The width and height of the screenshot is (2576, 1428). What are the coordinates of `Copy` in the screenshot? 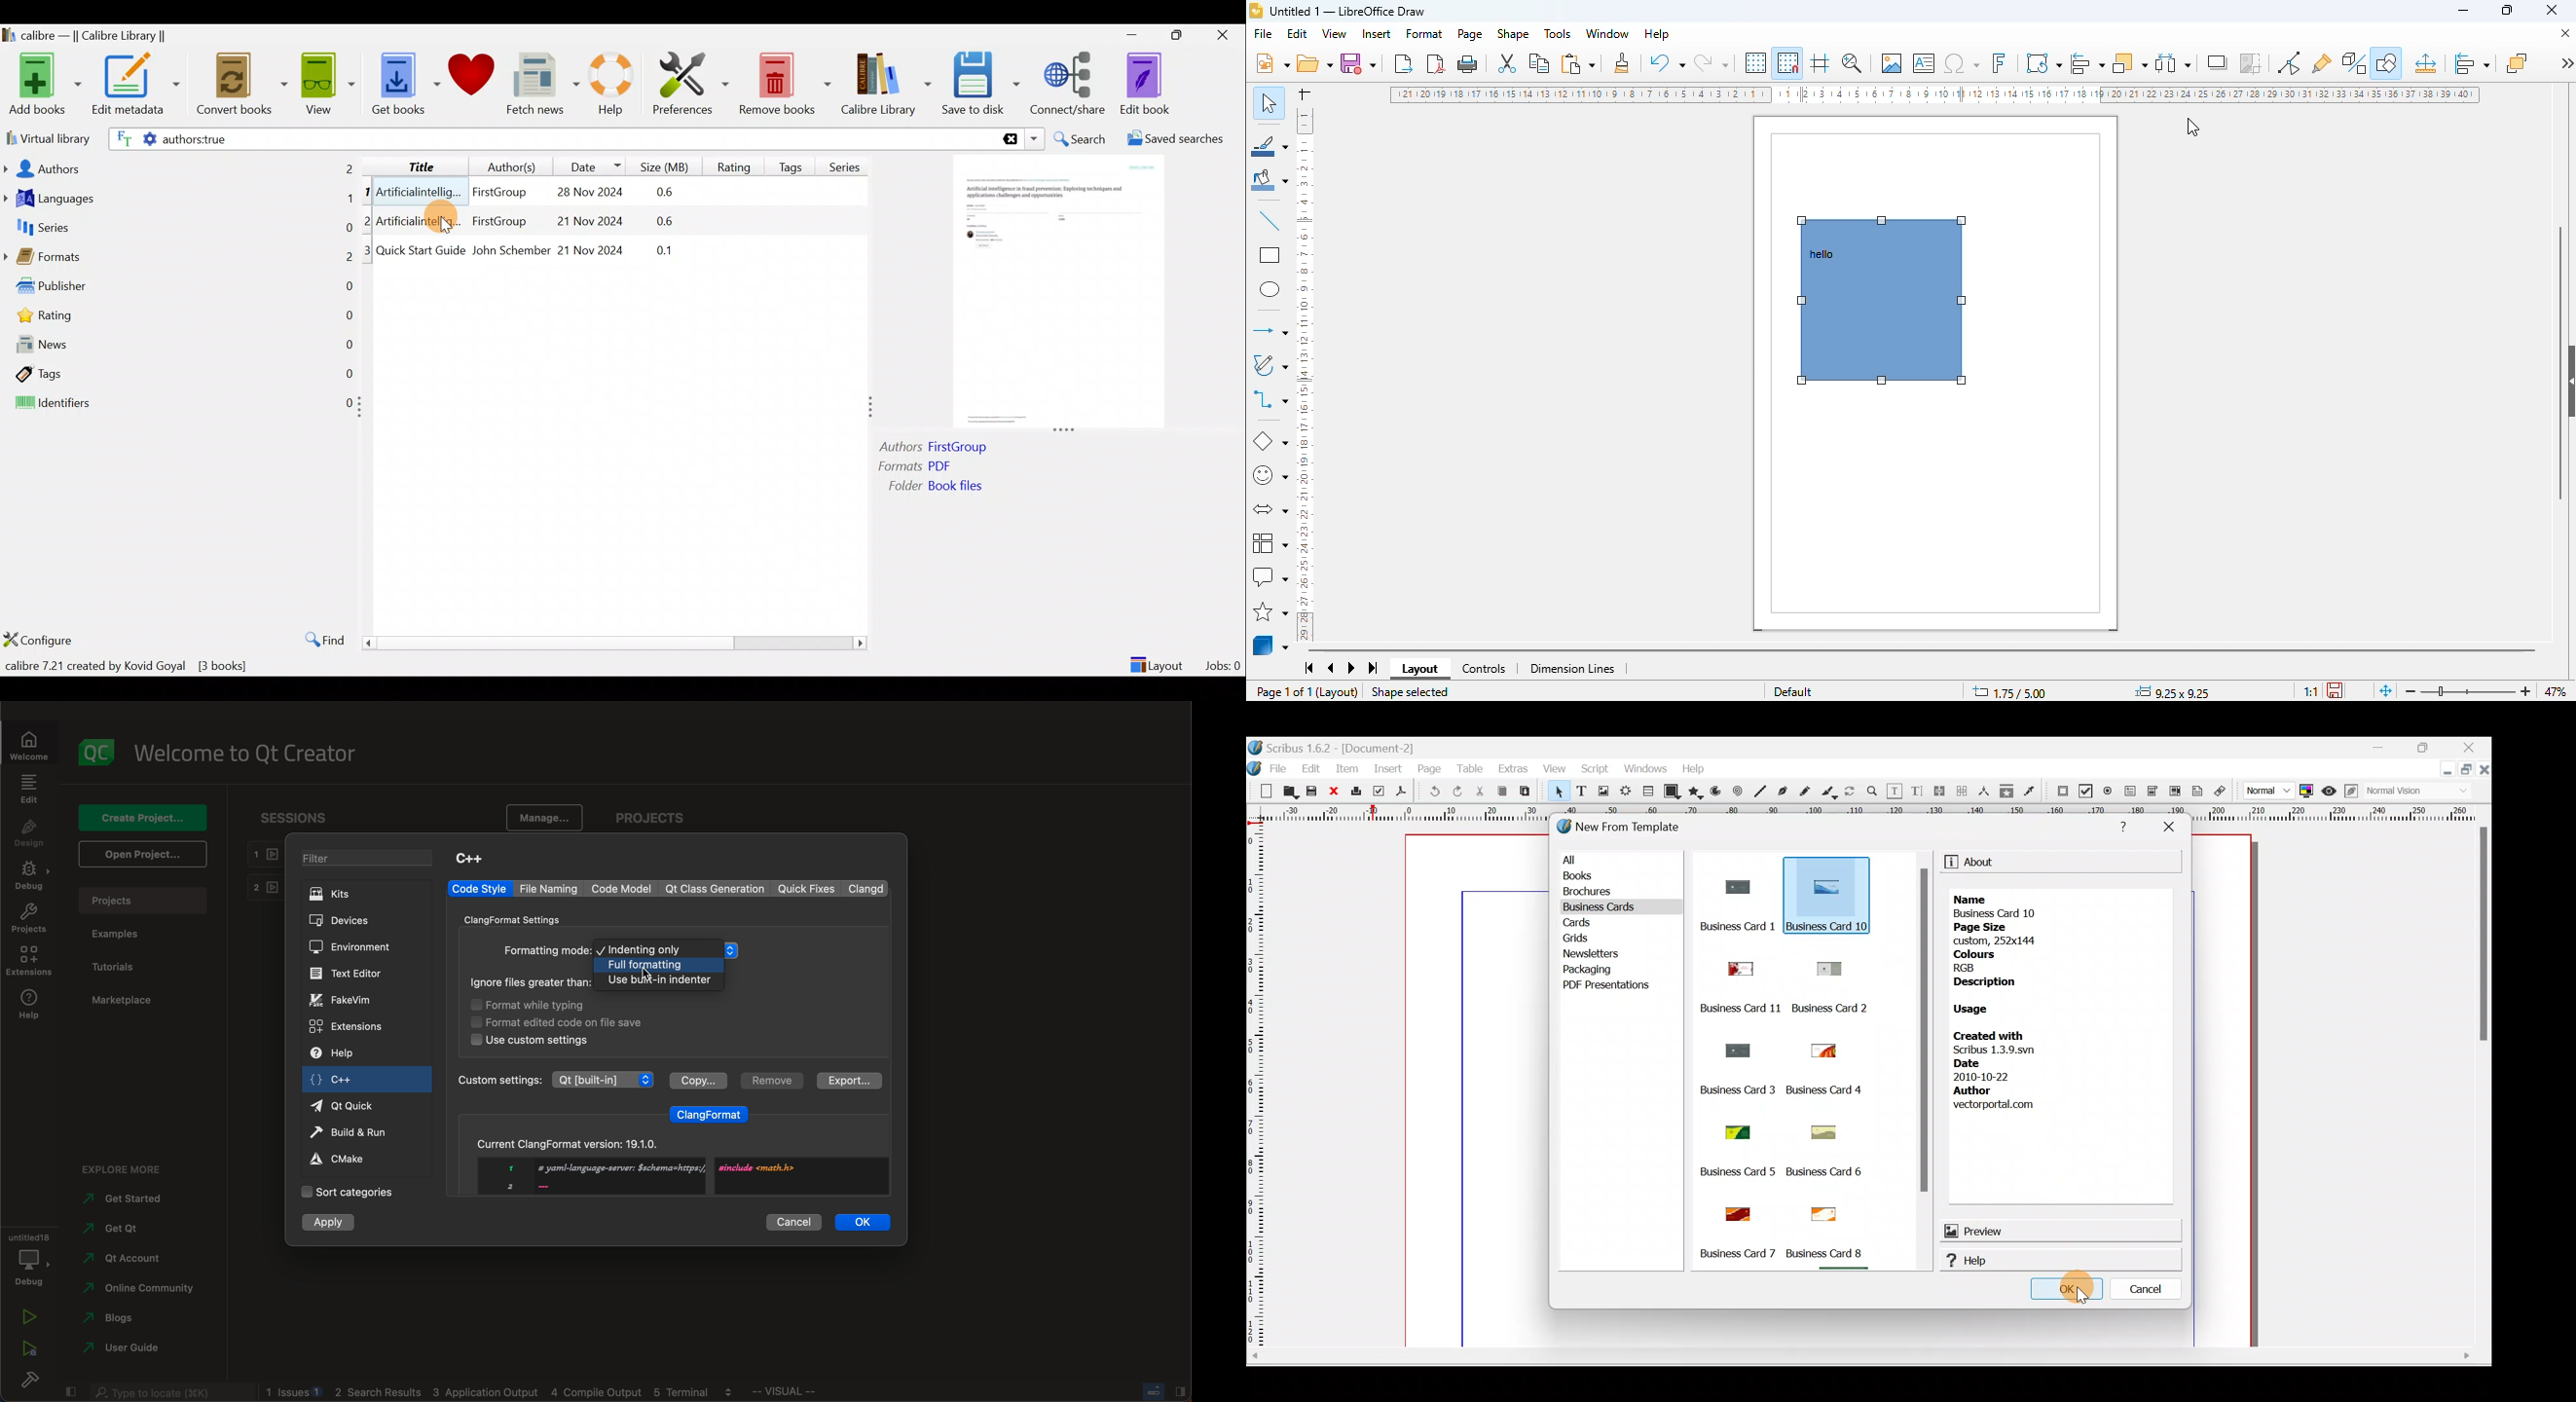 It's located at (1504, 793).